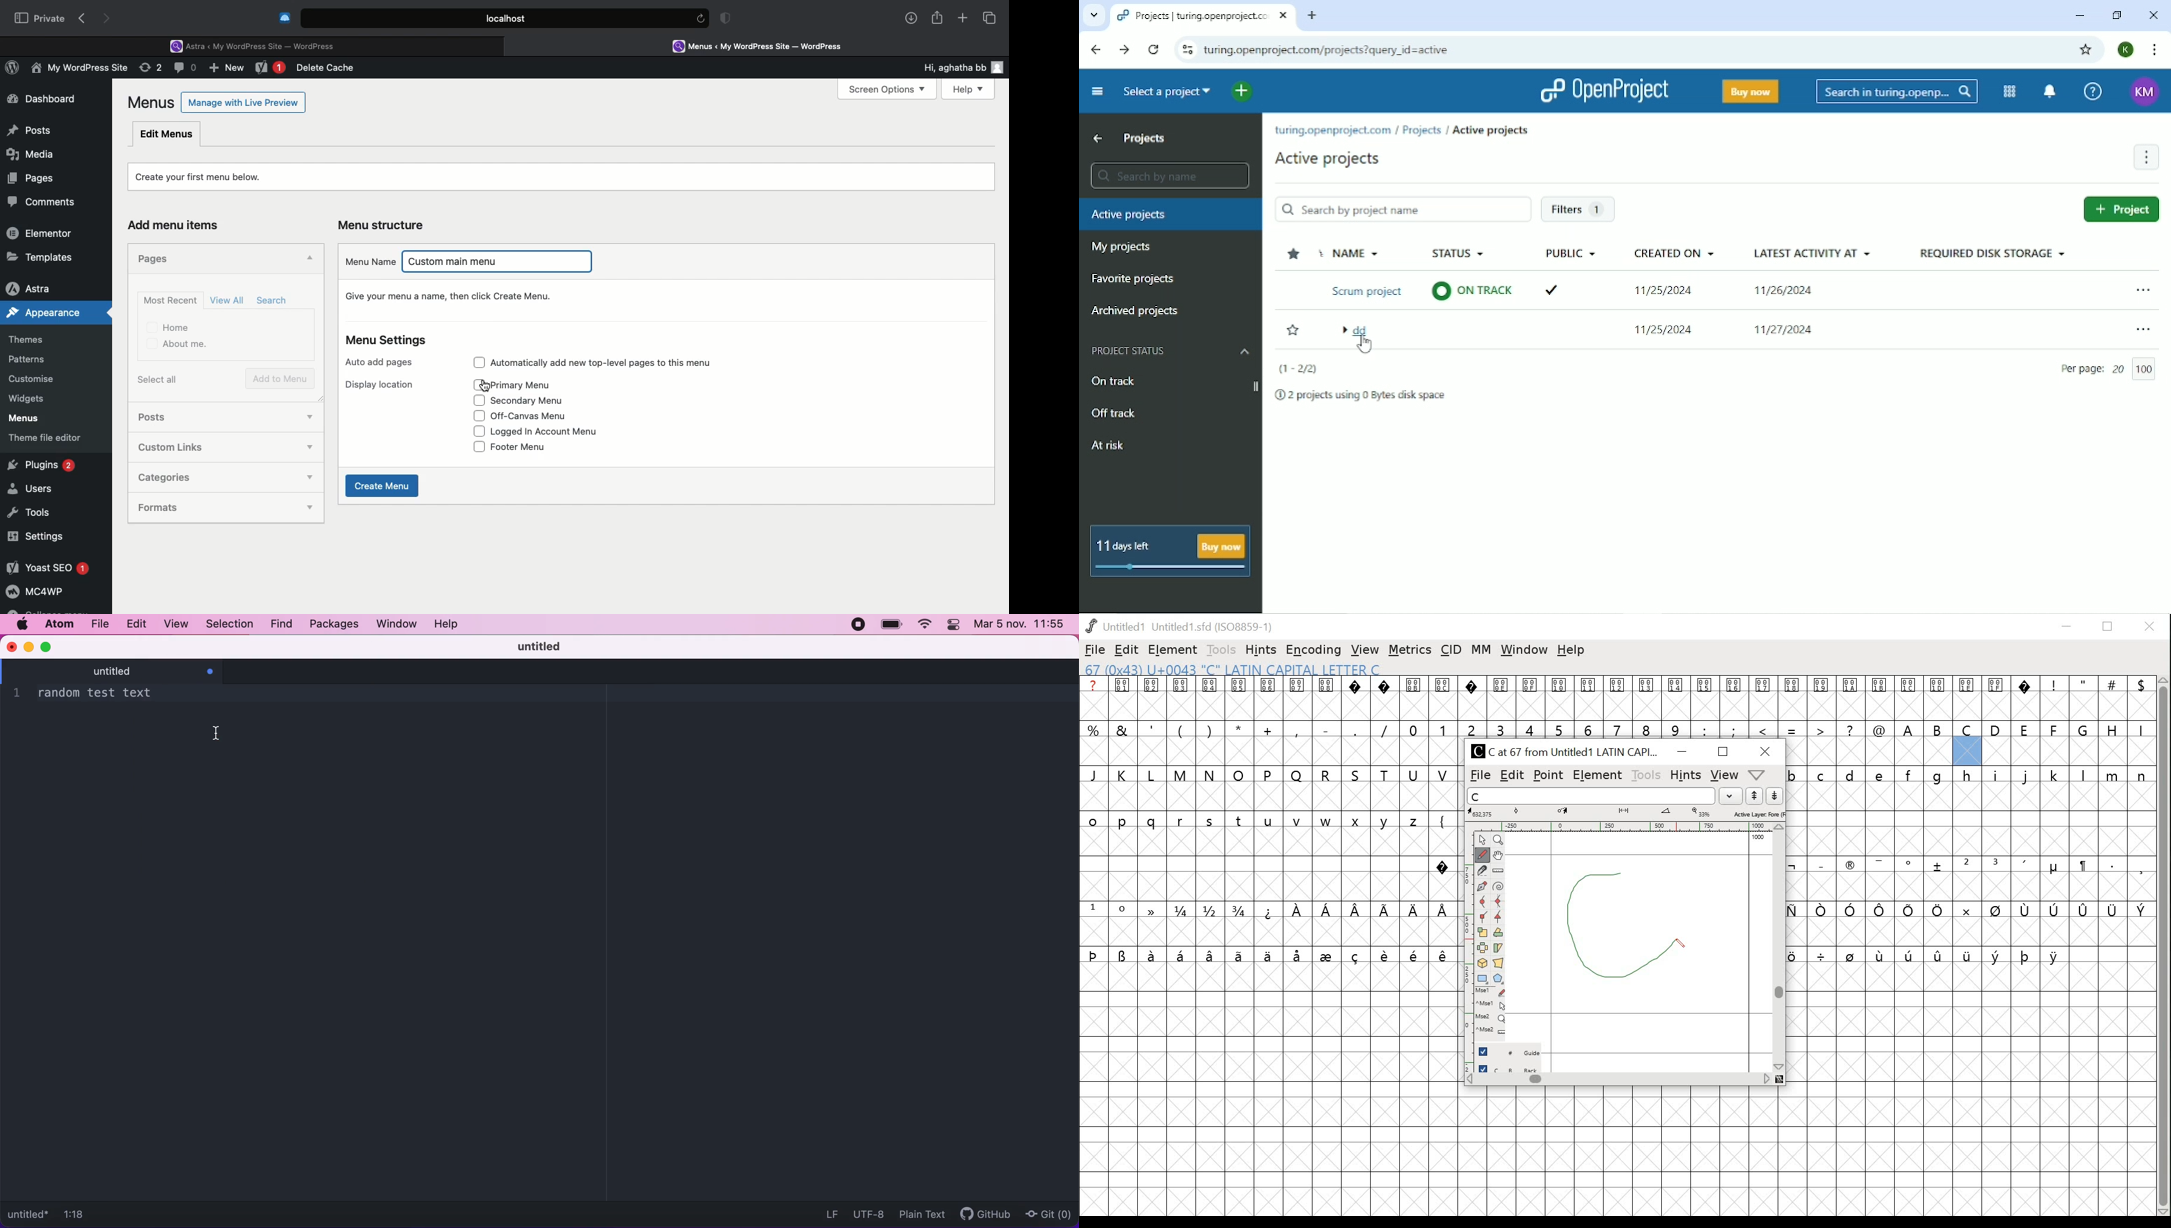  I want to click on Give your menu a name, then click Create Menu, so click(453, 296).